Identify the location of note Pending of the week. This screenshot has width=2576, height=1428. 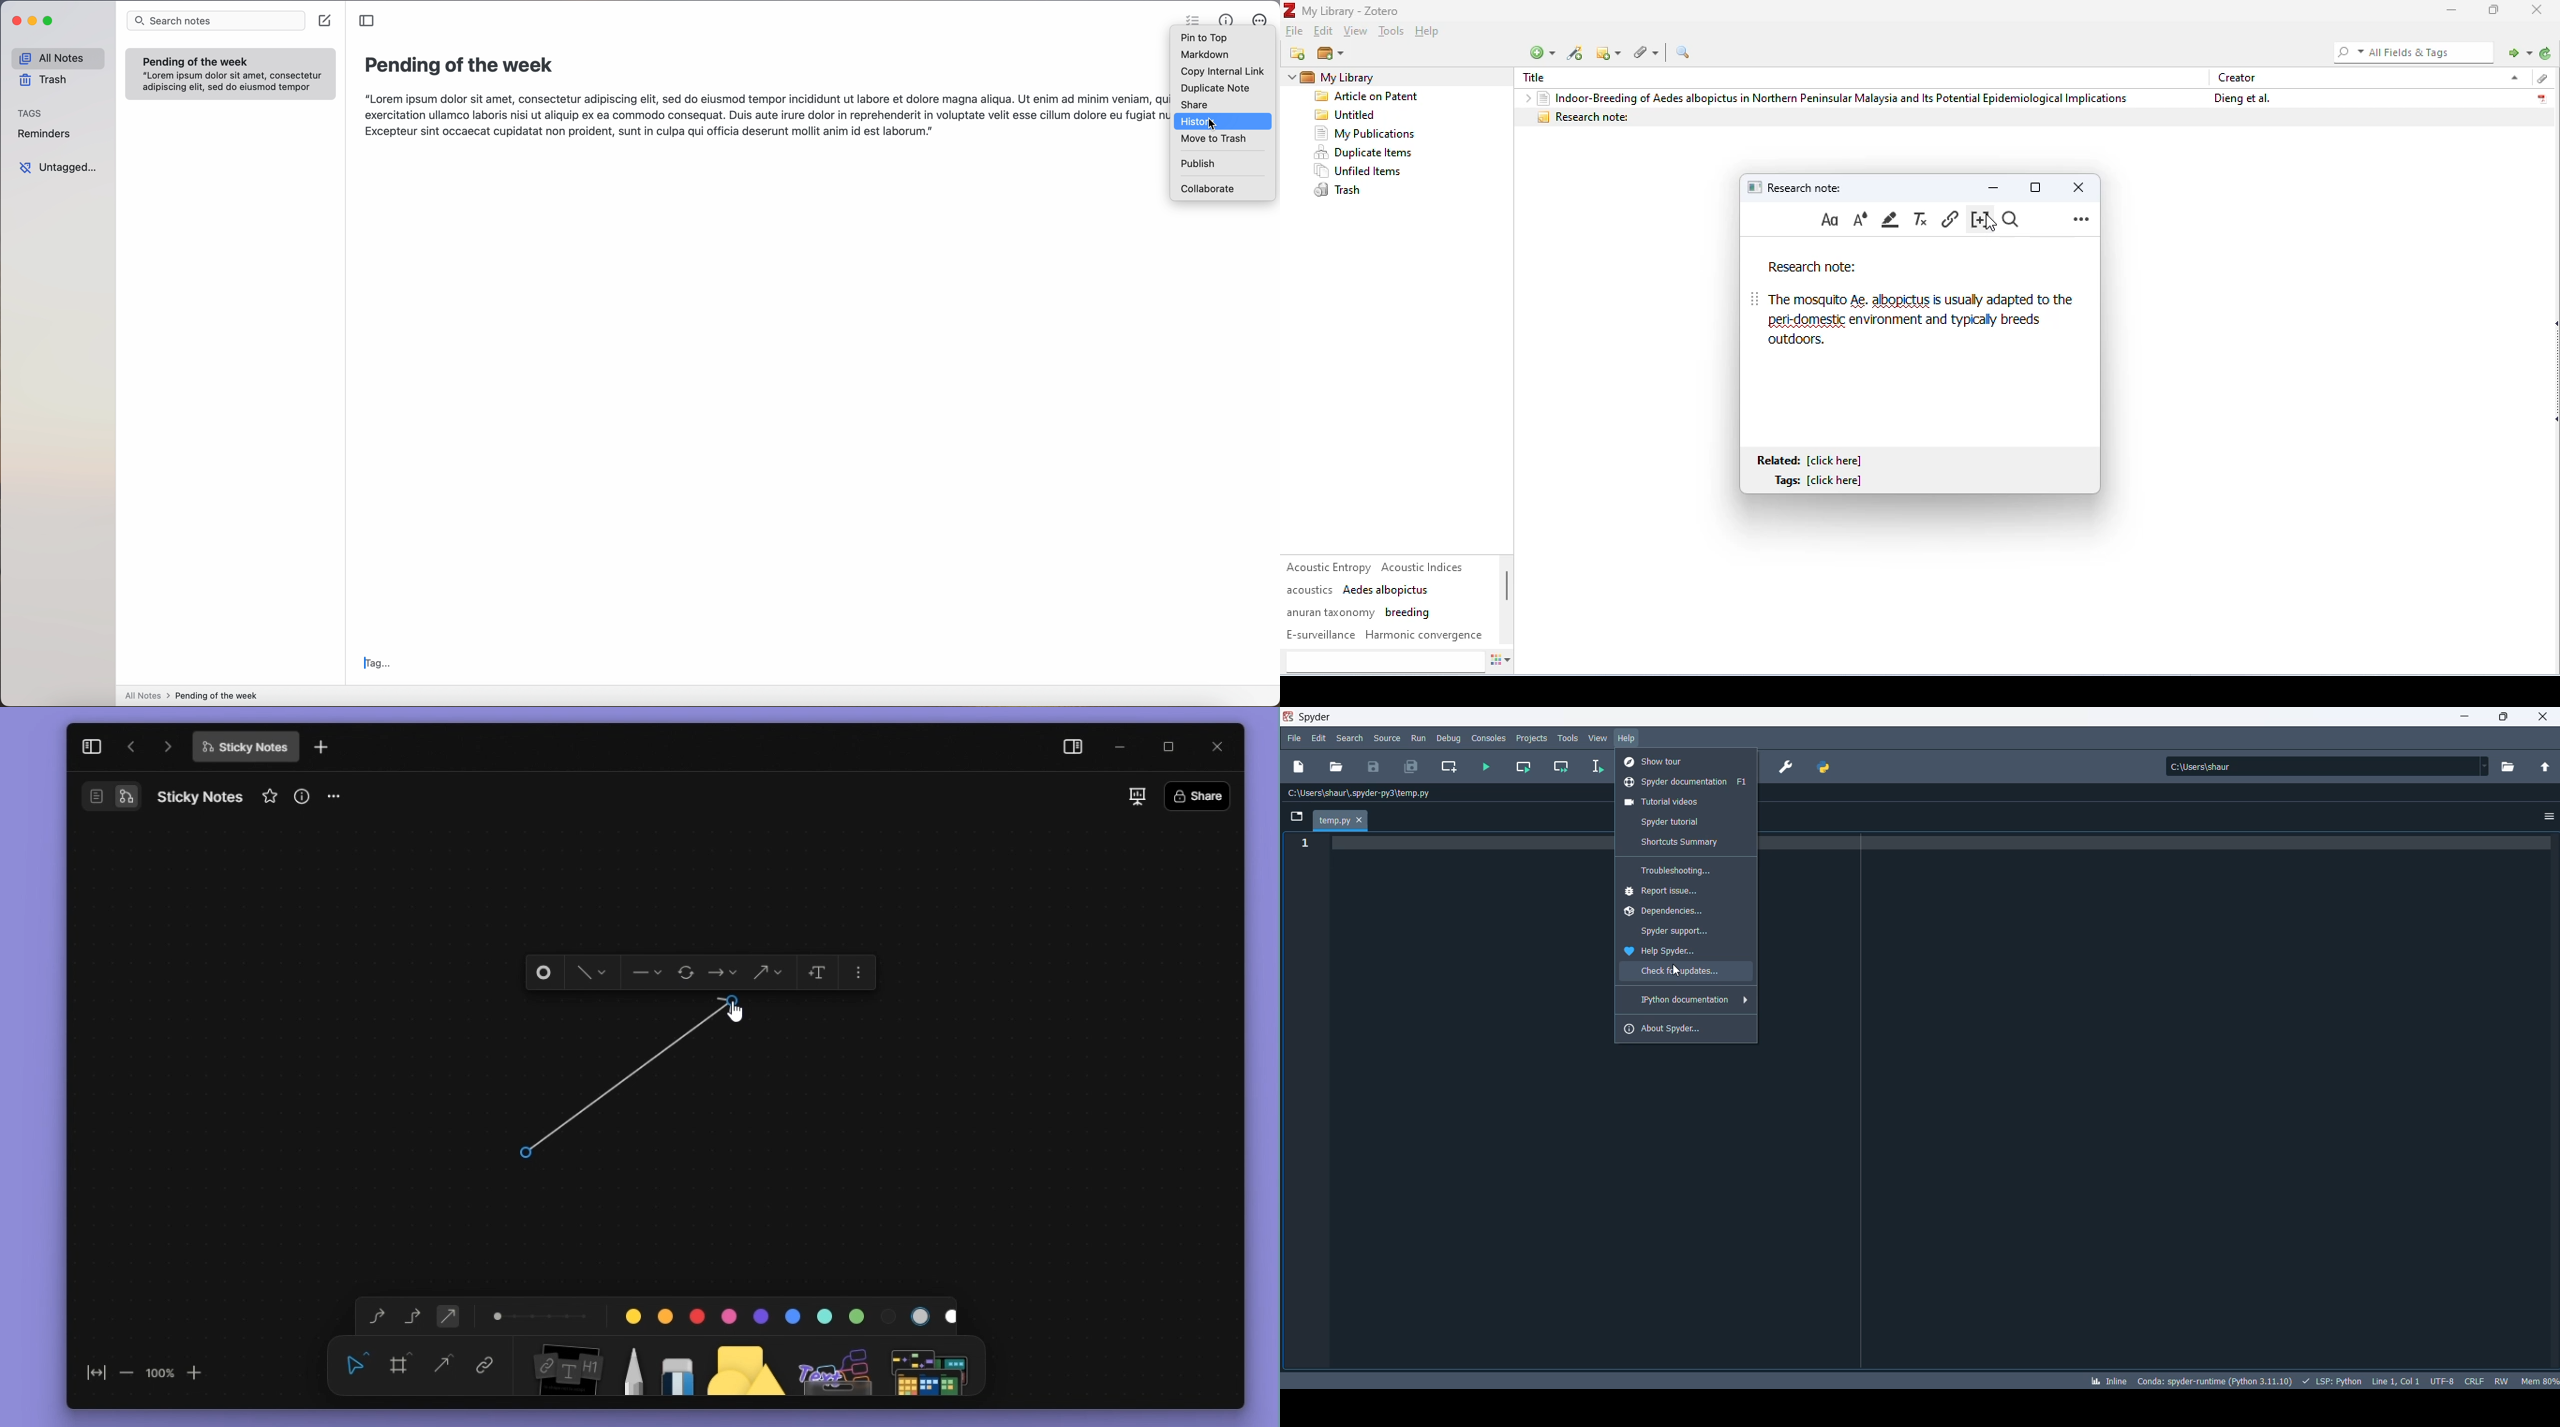
(231, 73).